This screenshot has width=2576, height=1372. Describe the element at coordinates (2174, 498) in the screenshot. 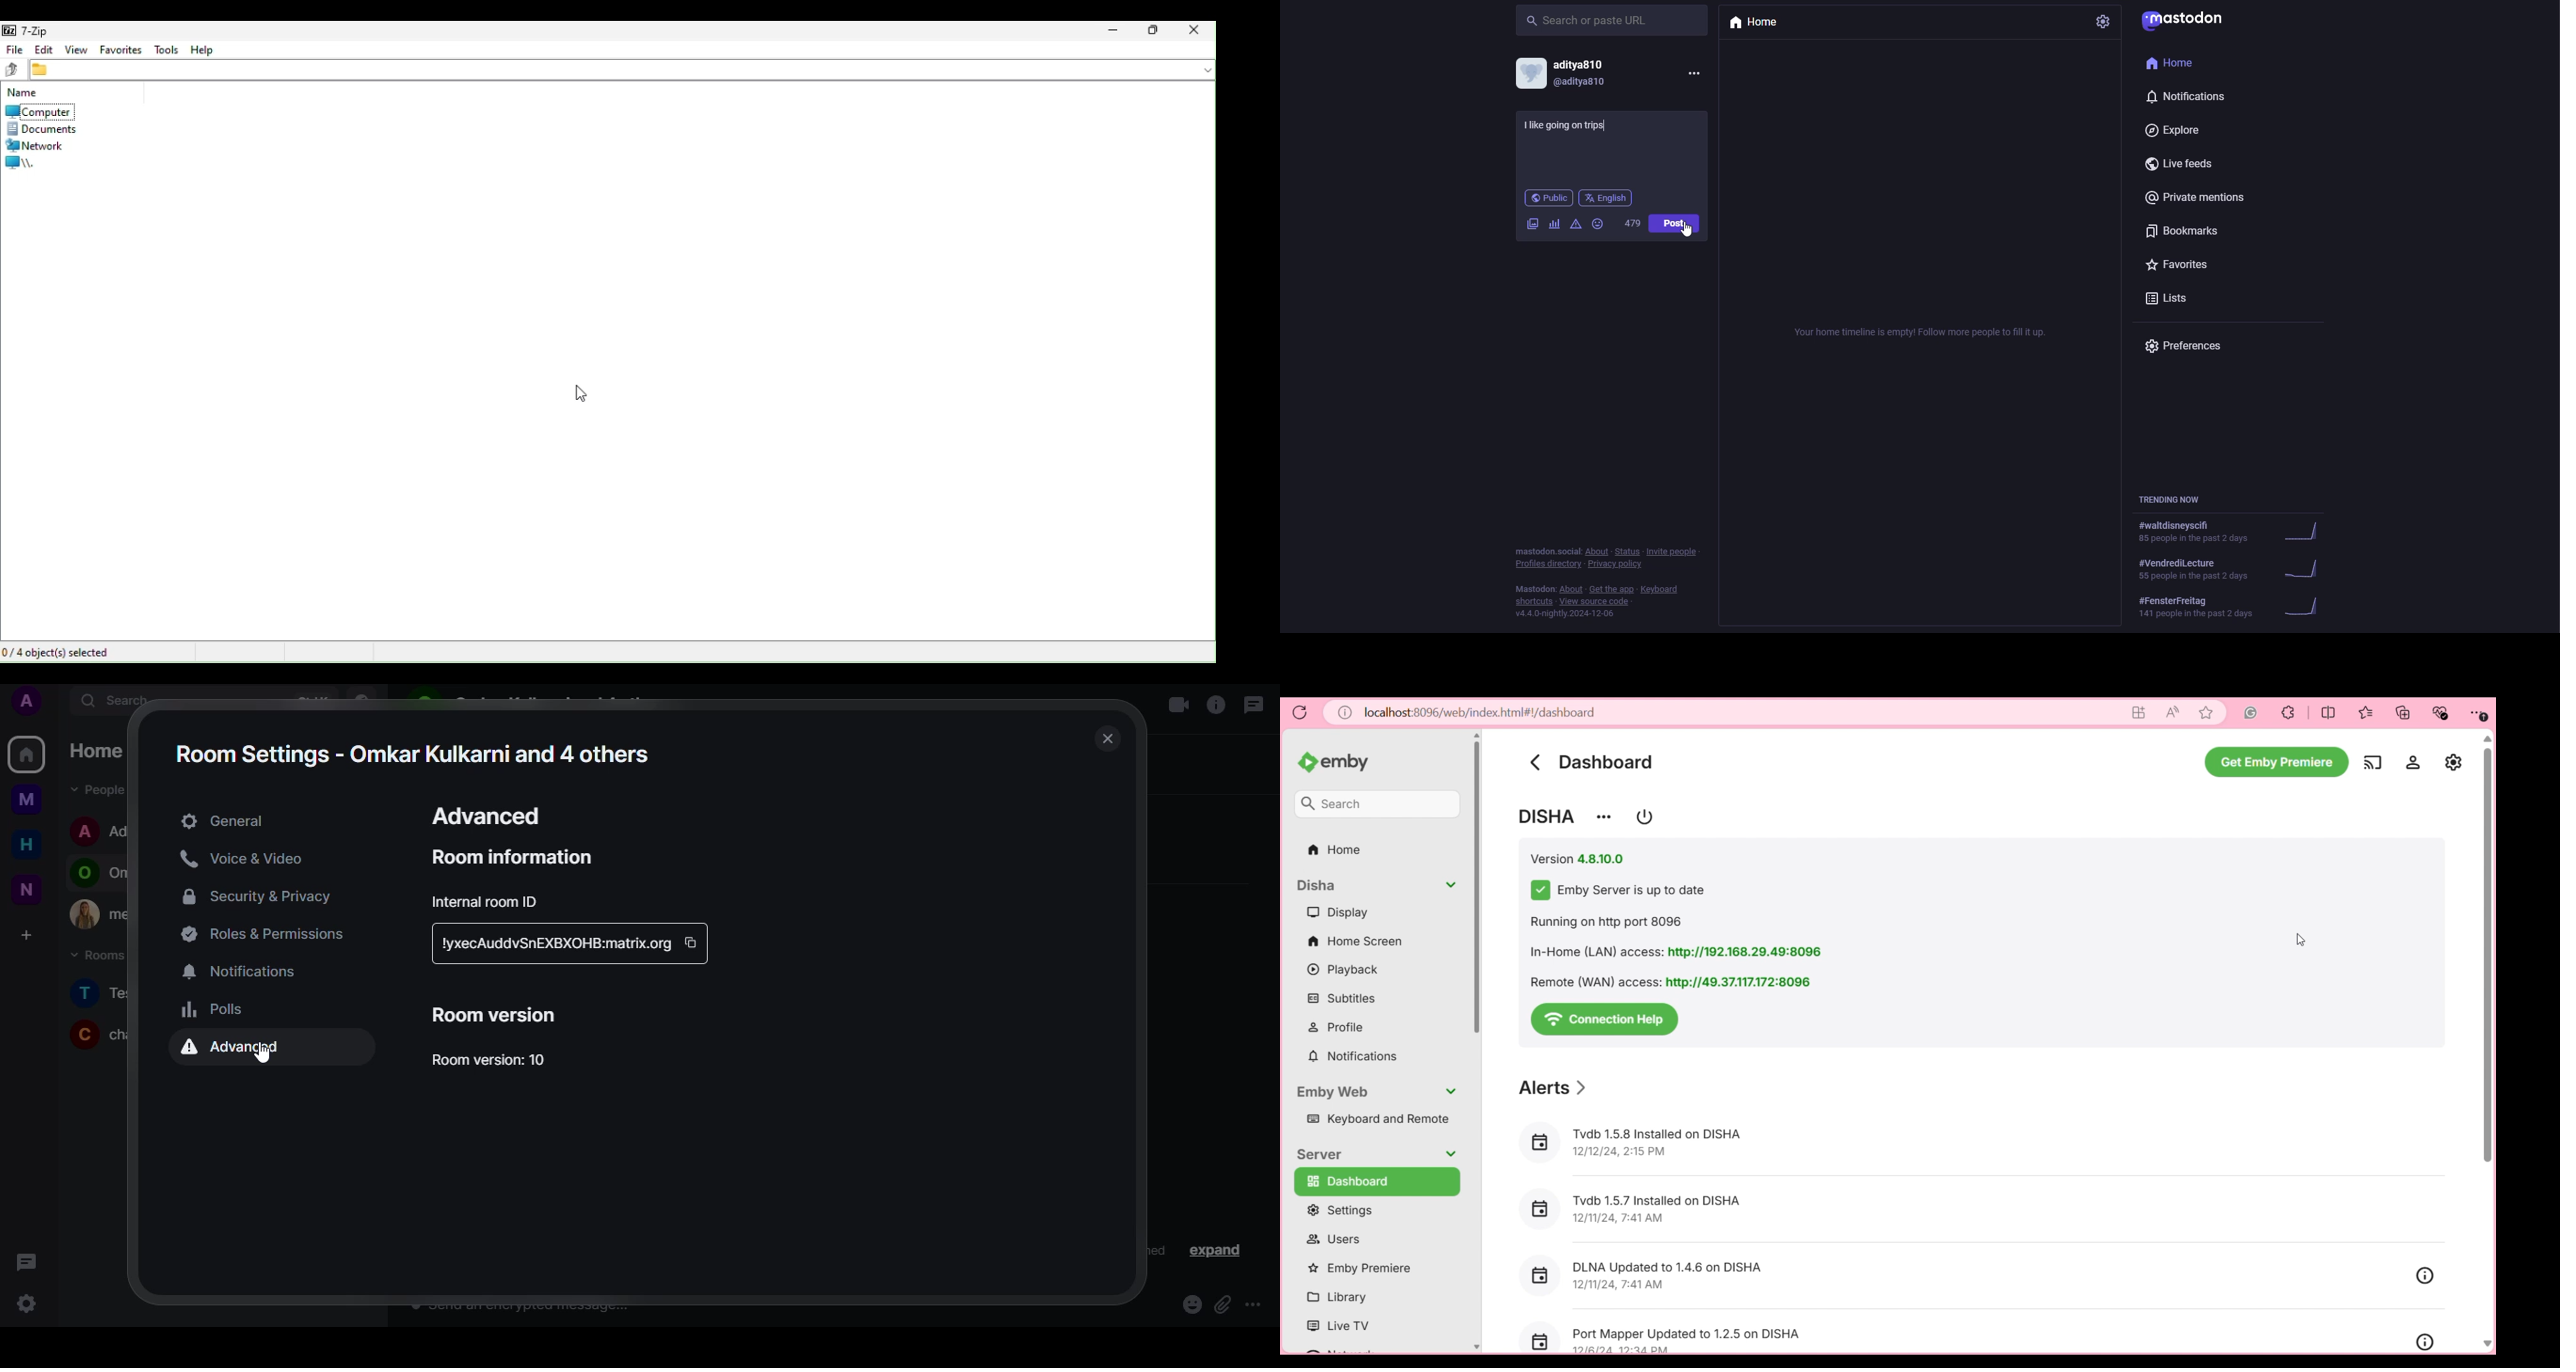

I see `trending now` at that location.